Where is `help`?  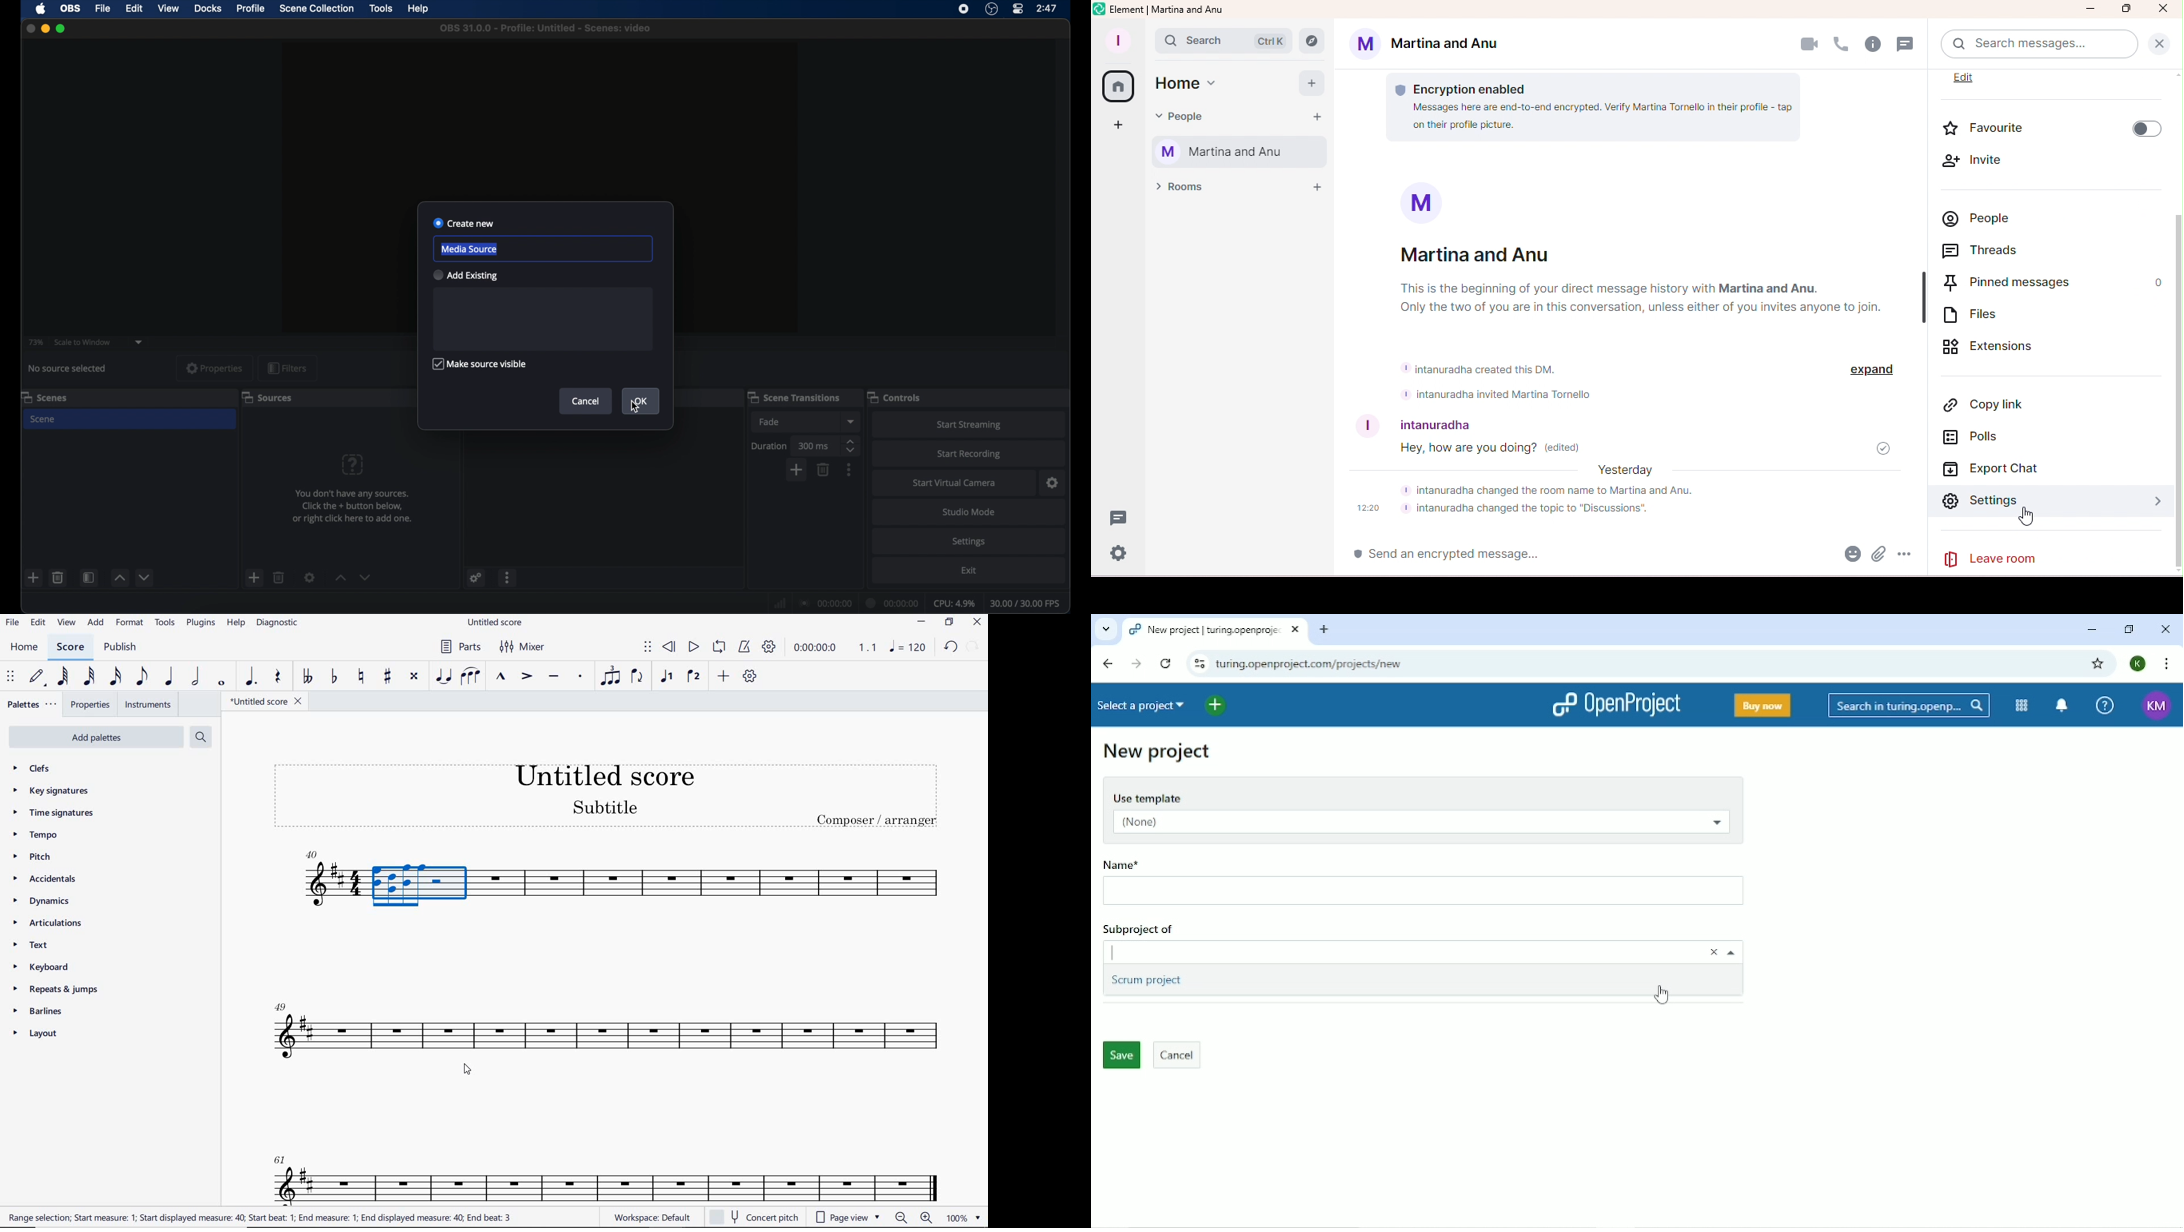
help is located at coordinates (419, 9).